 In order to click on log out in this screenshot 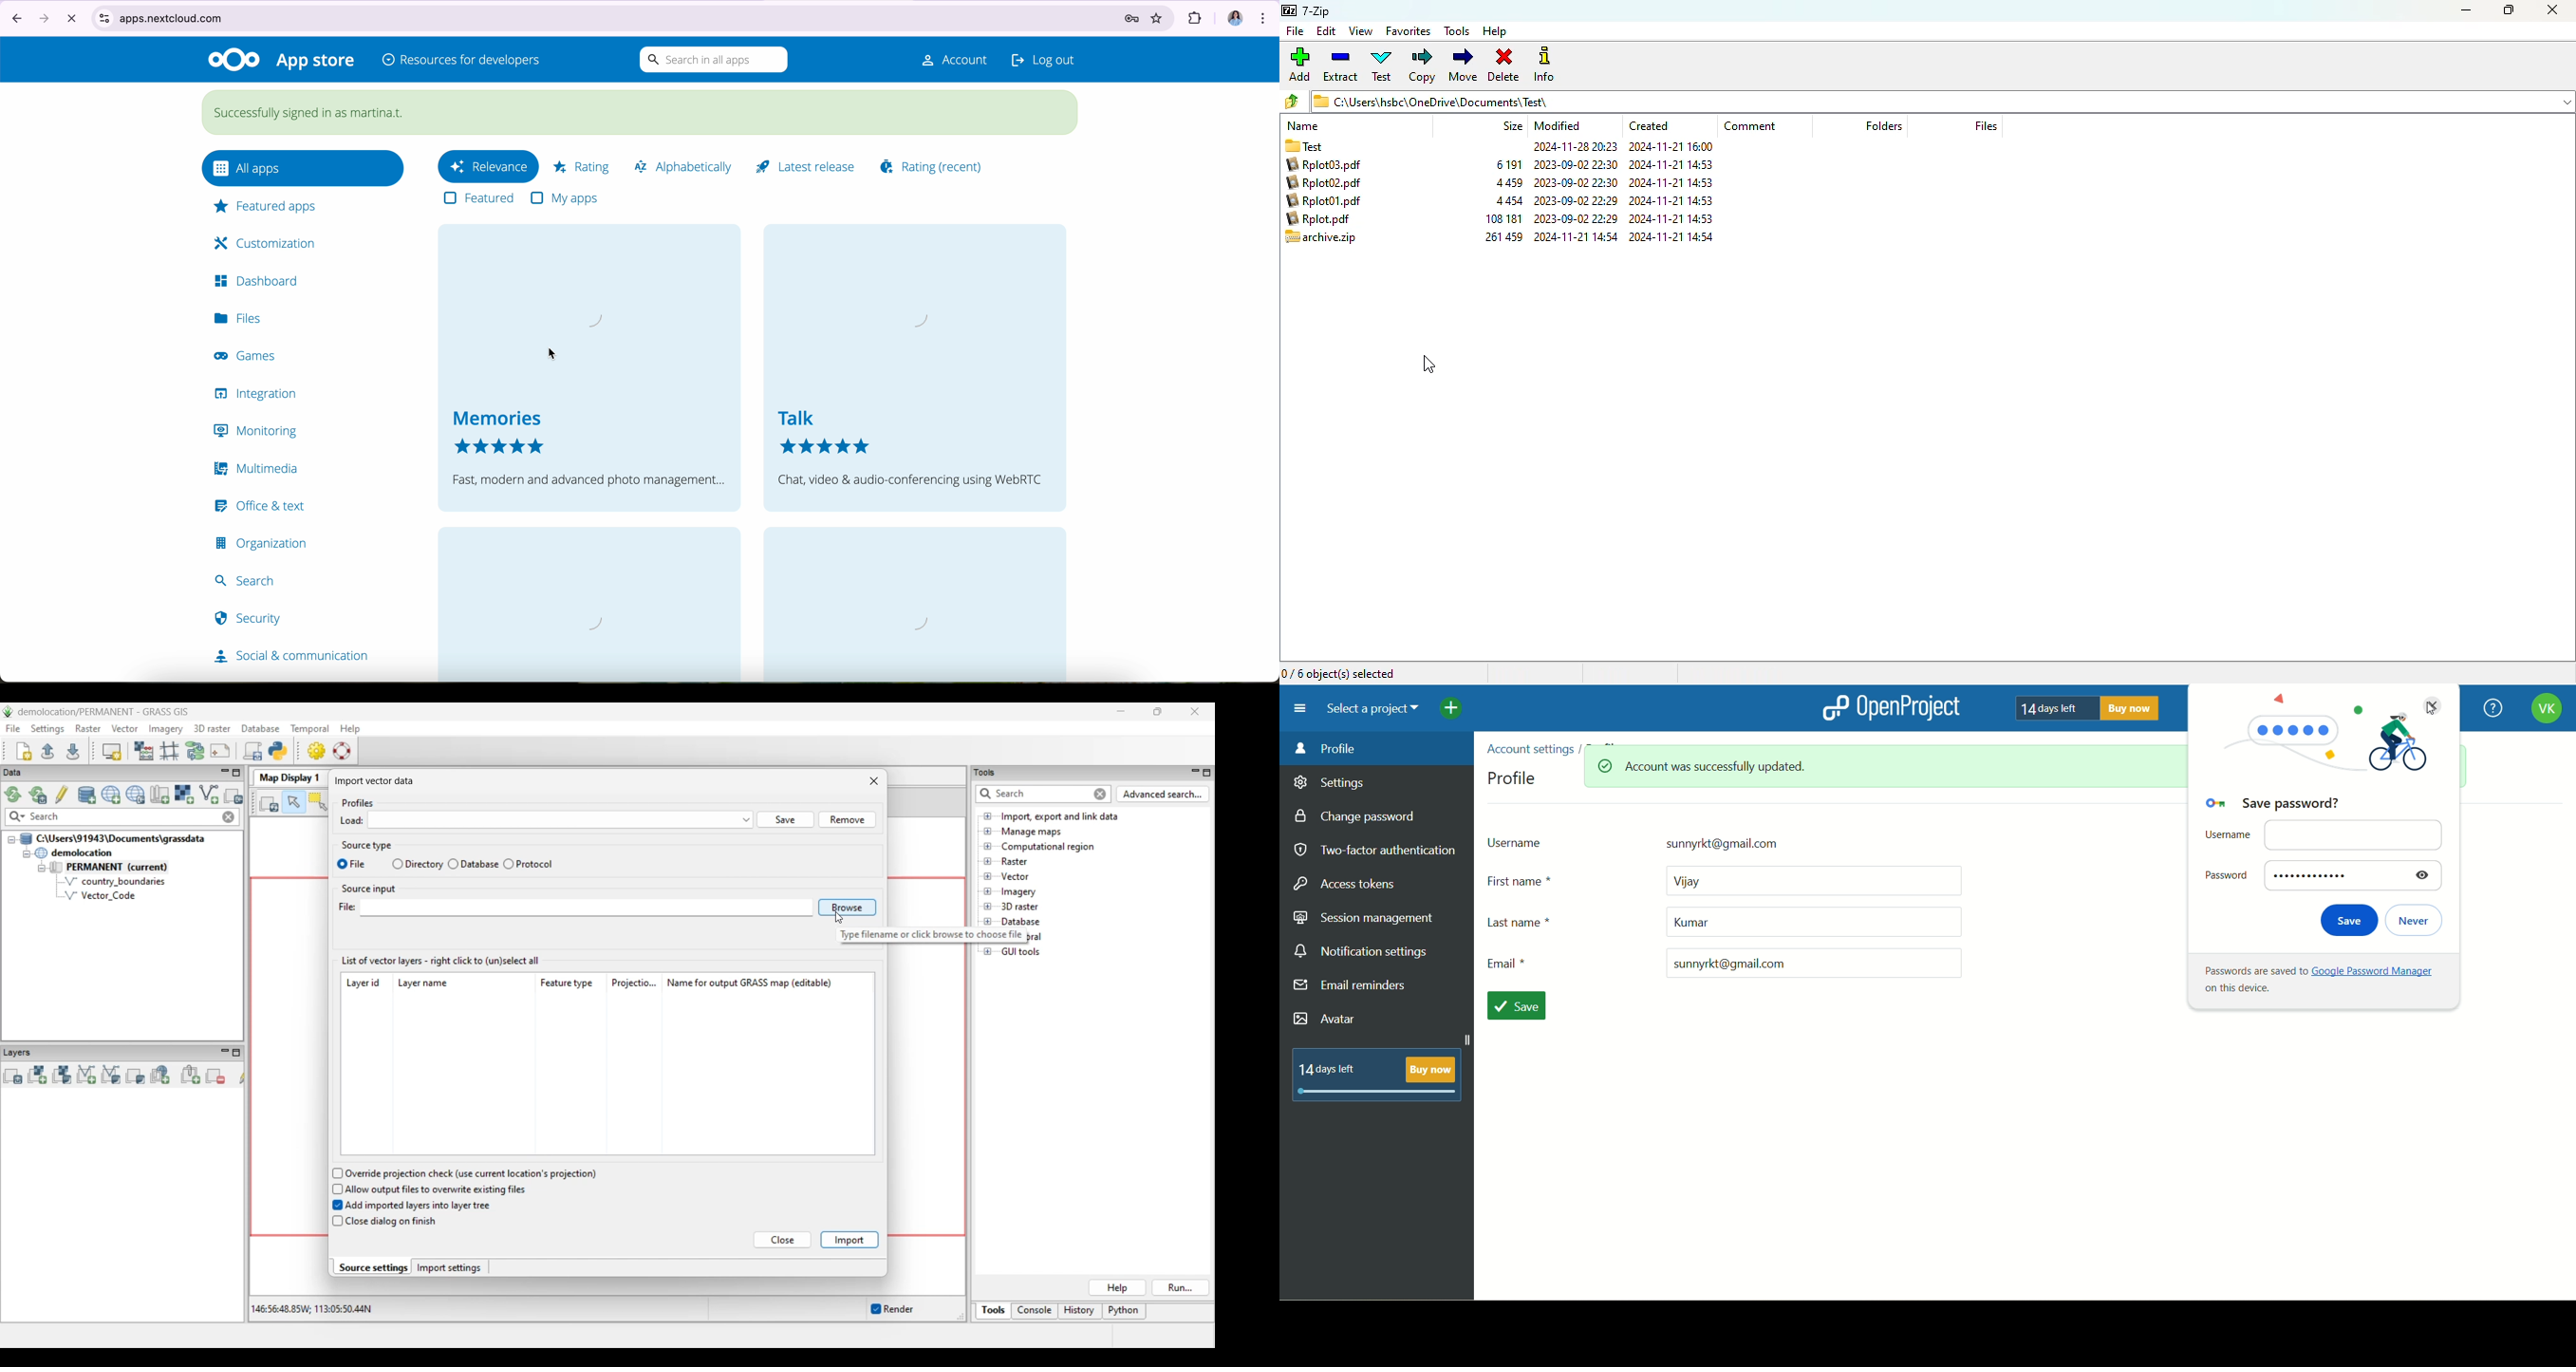, I will do `click(1043, 58)`.